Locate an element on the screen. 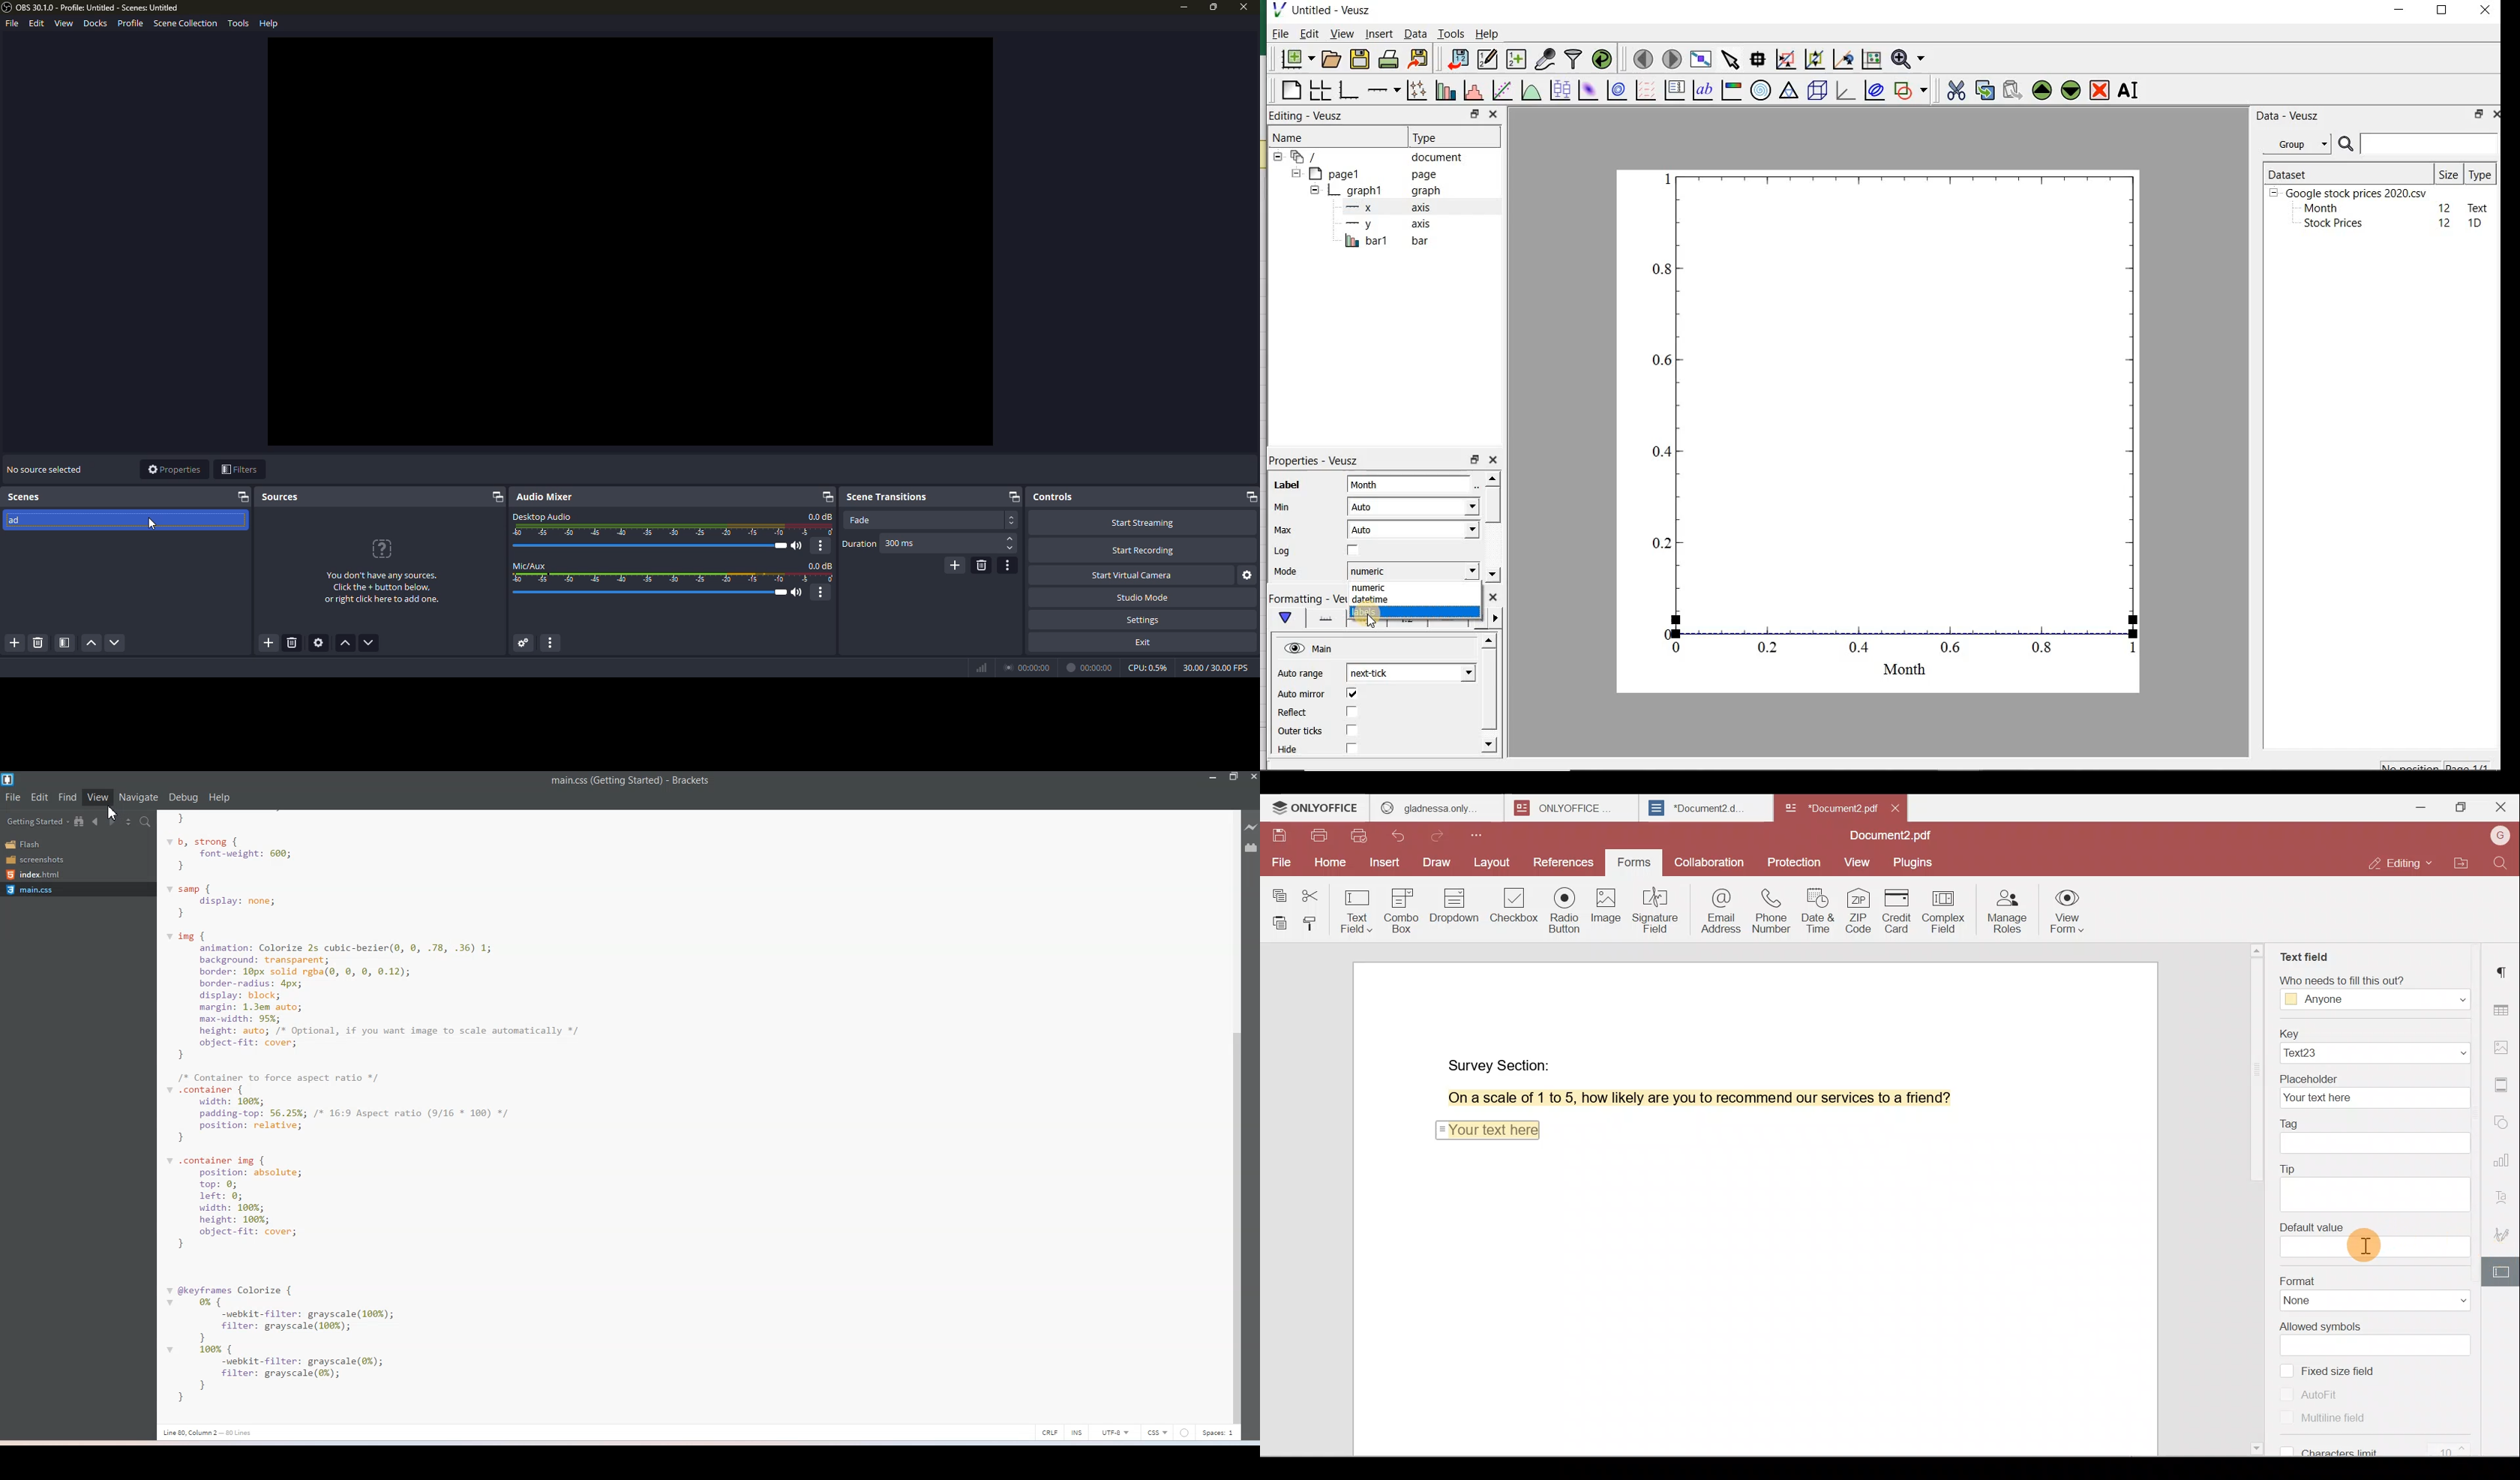  cursor is located at coordinates (1370, 621).